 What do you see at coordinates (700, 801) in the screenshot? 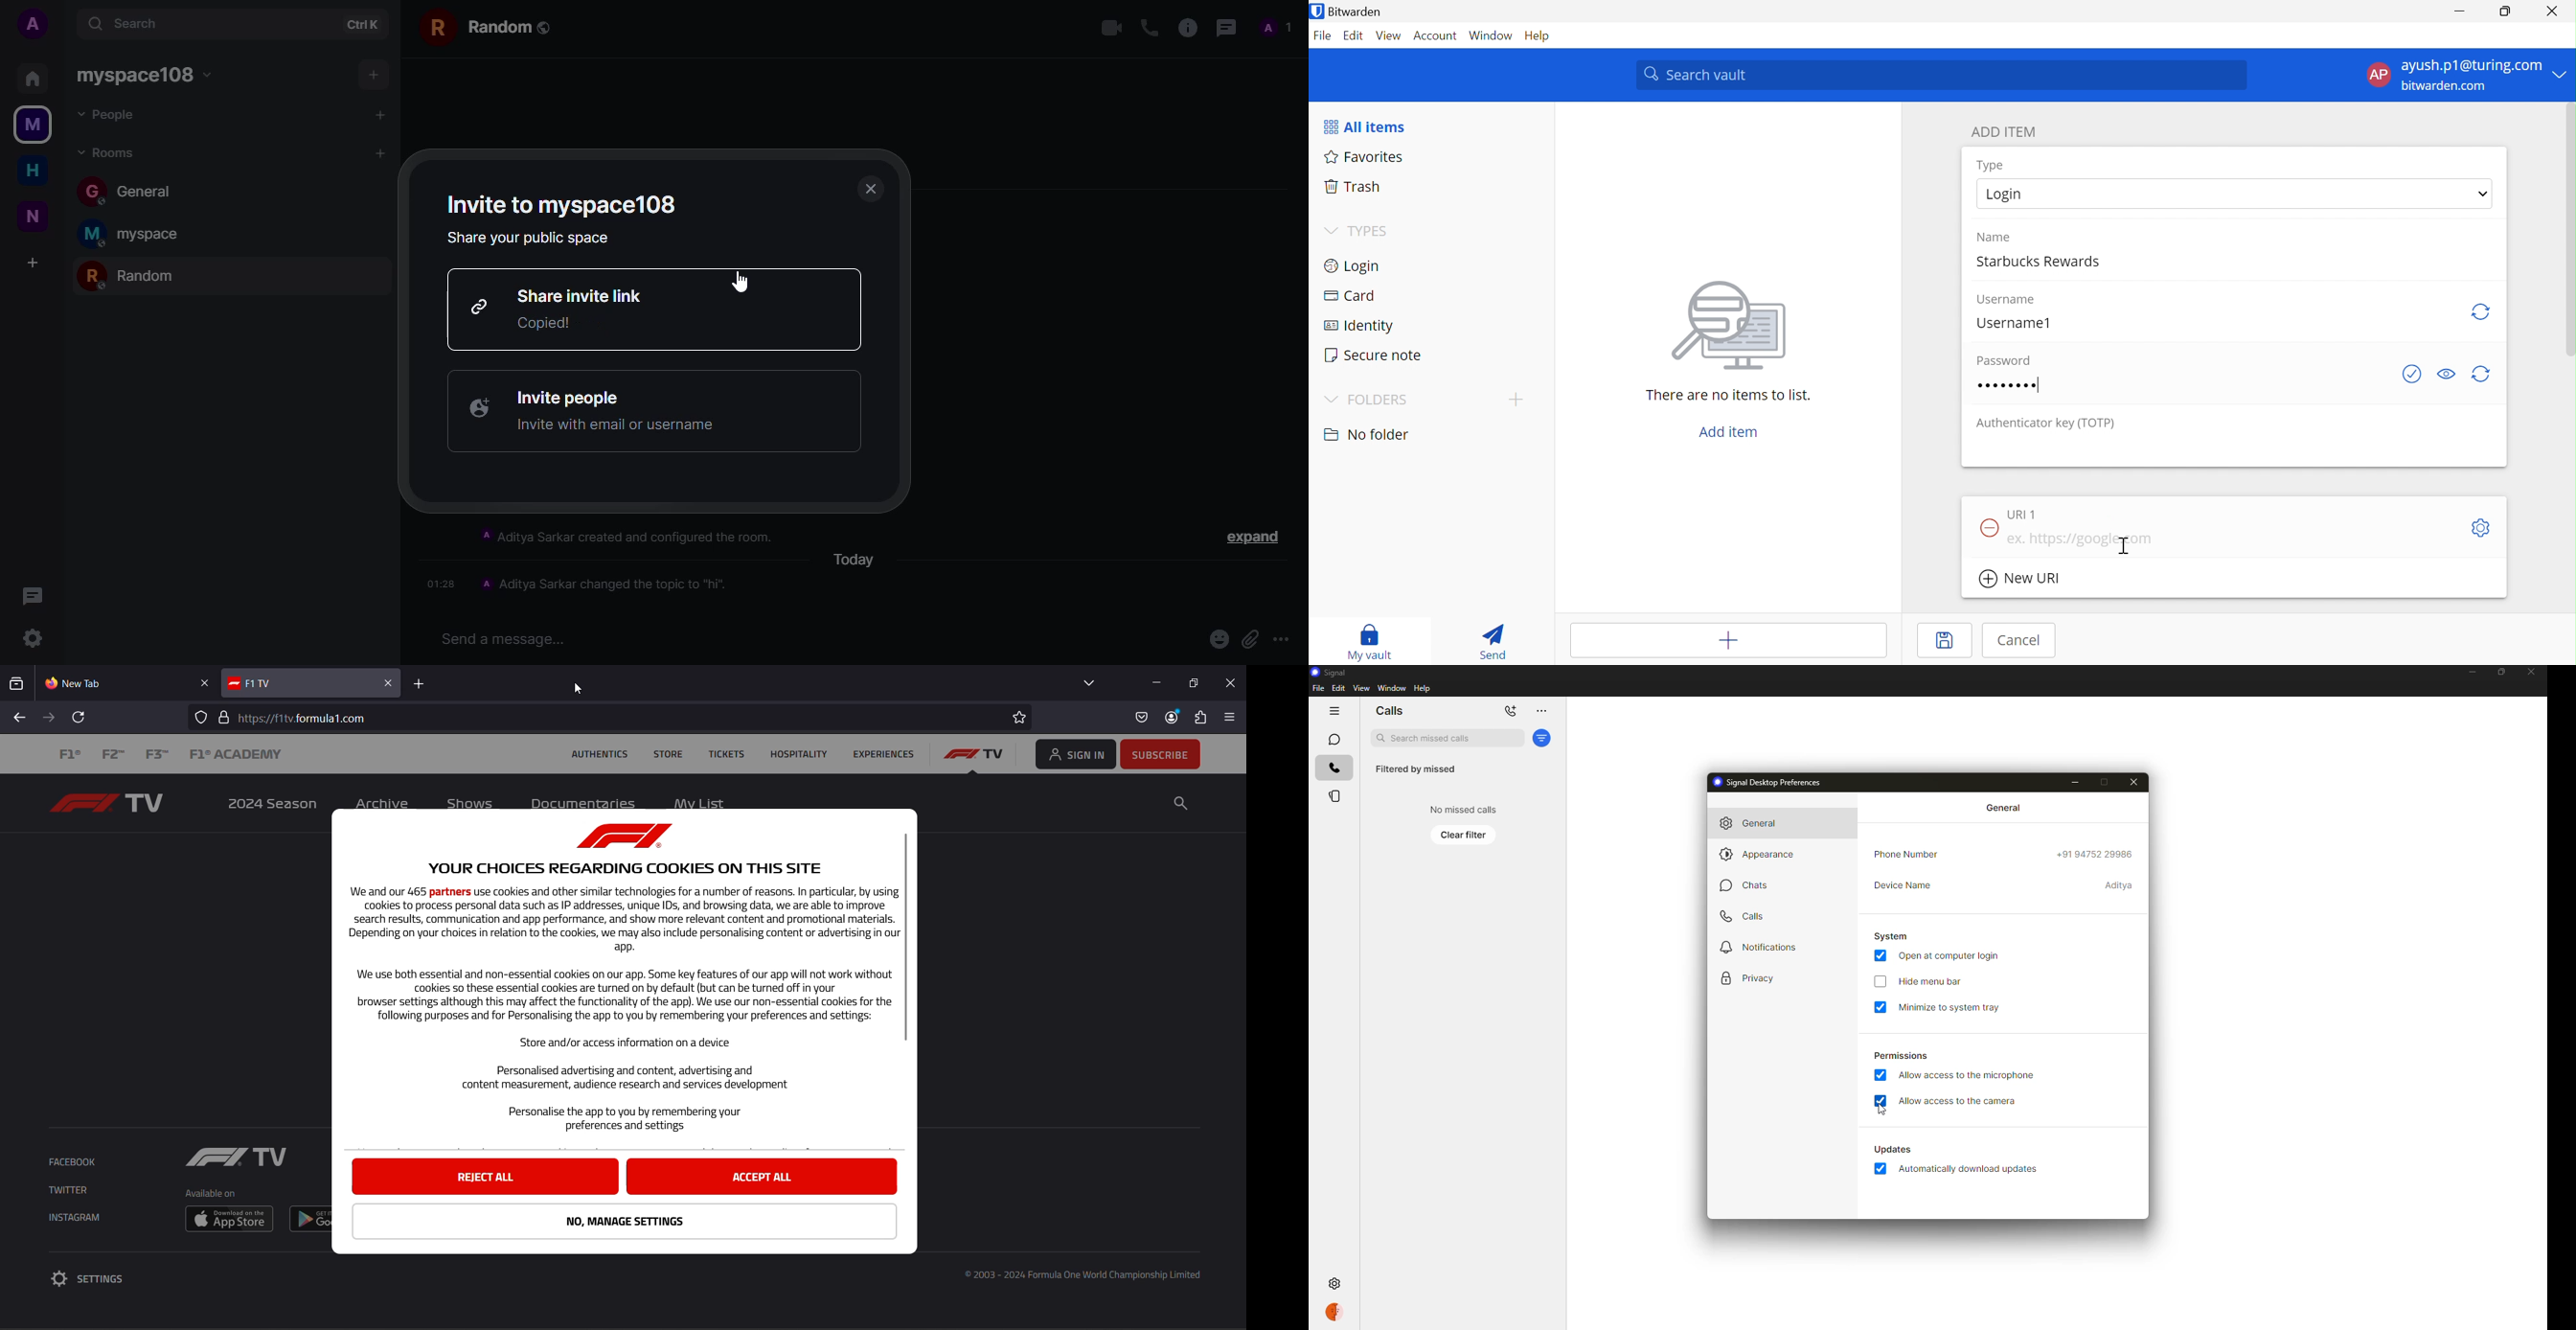
I see `my list` at bounding box center [700, 801].